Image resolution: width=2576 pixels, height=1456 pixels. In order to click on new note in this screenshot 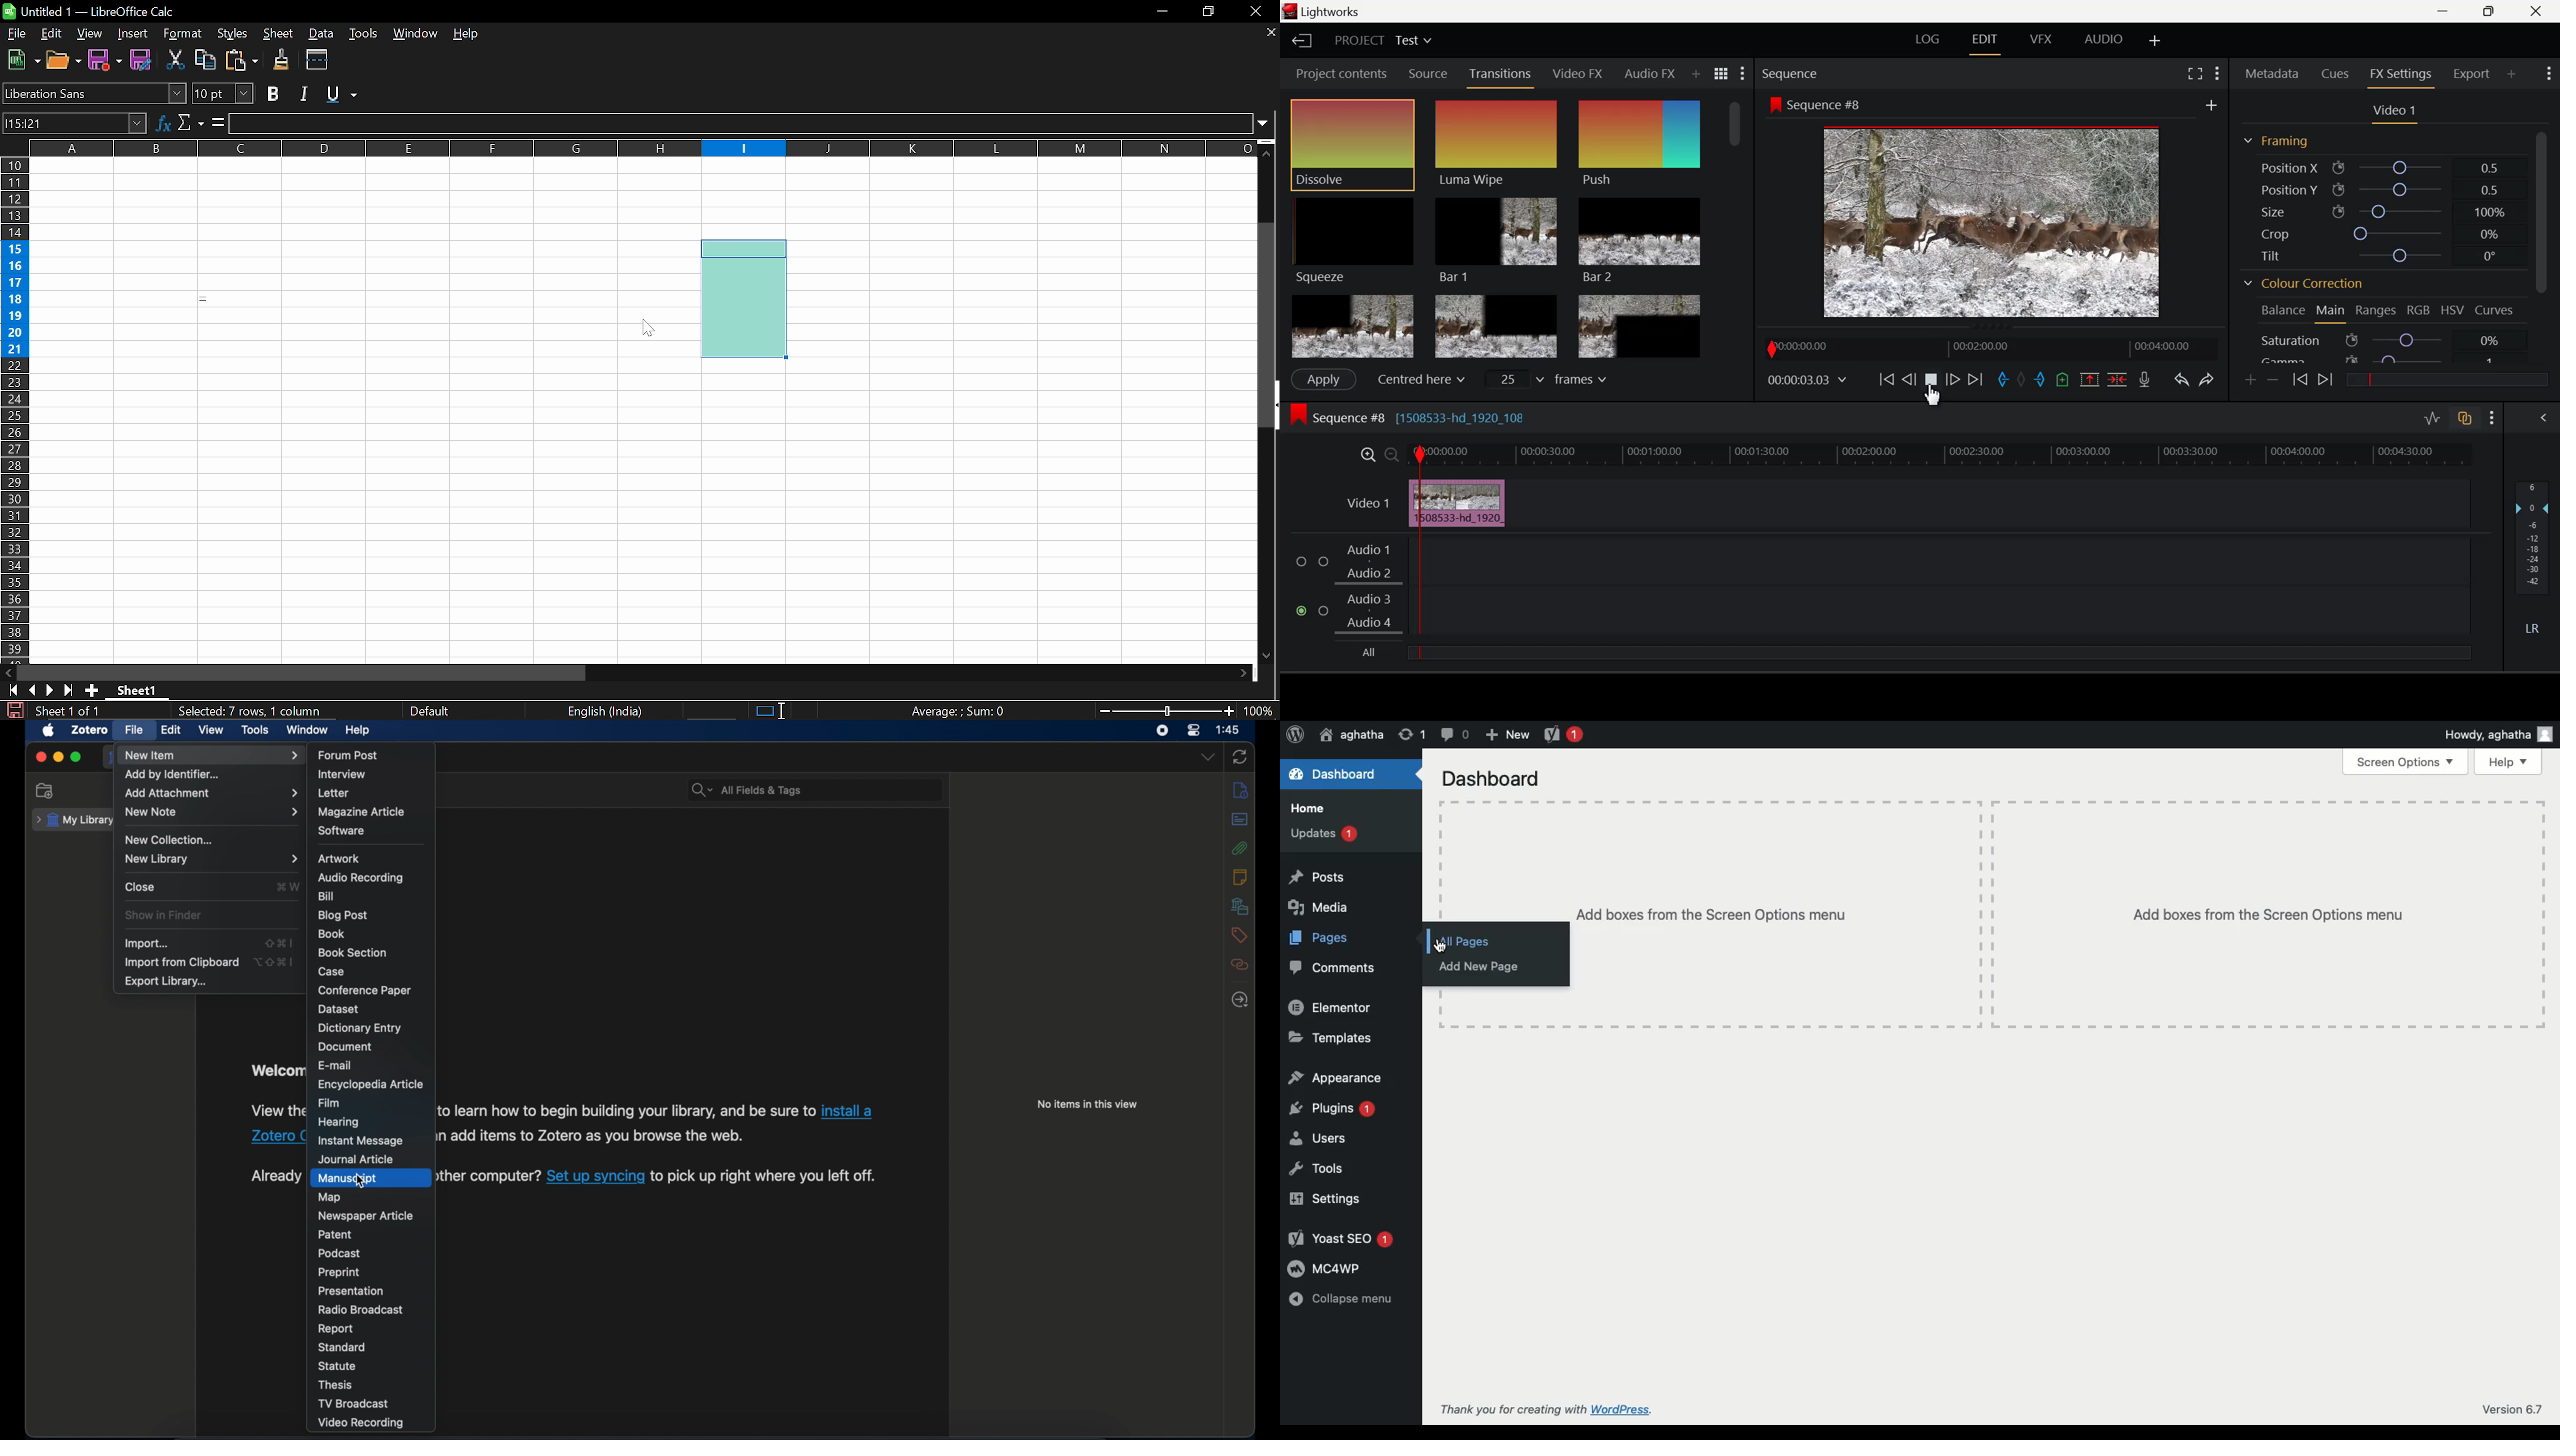, I will do `click(212, 811)`.